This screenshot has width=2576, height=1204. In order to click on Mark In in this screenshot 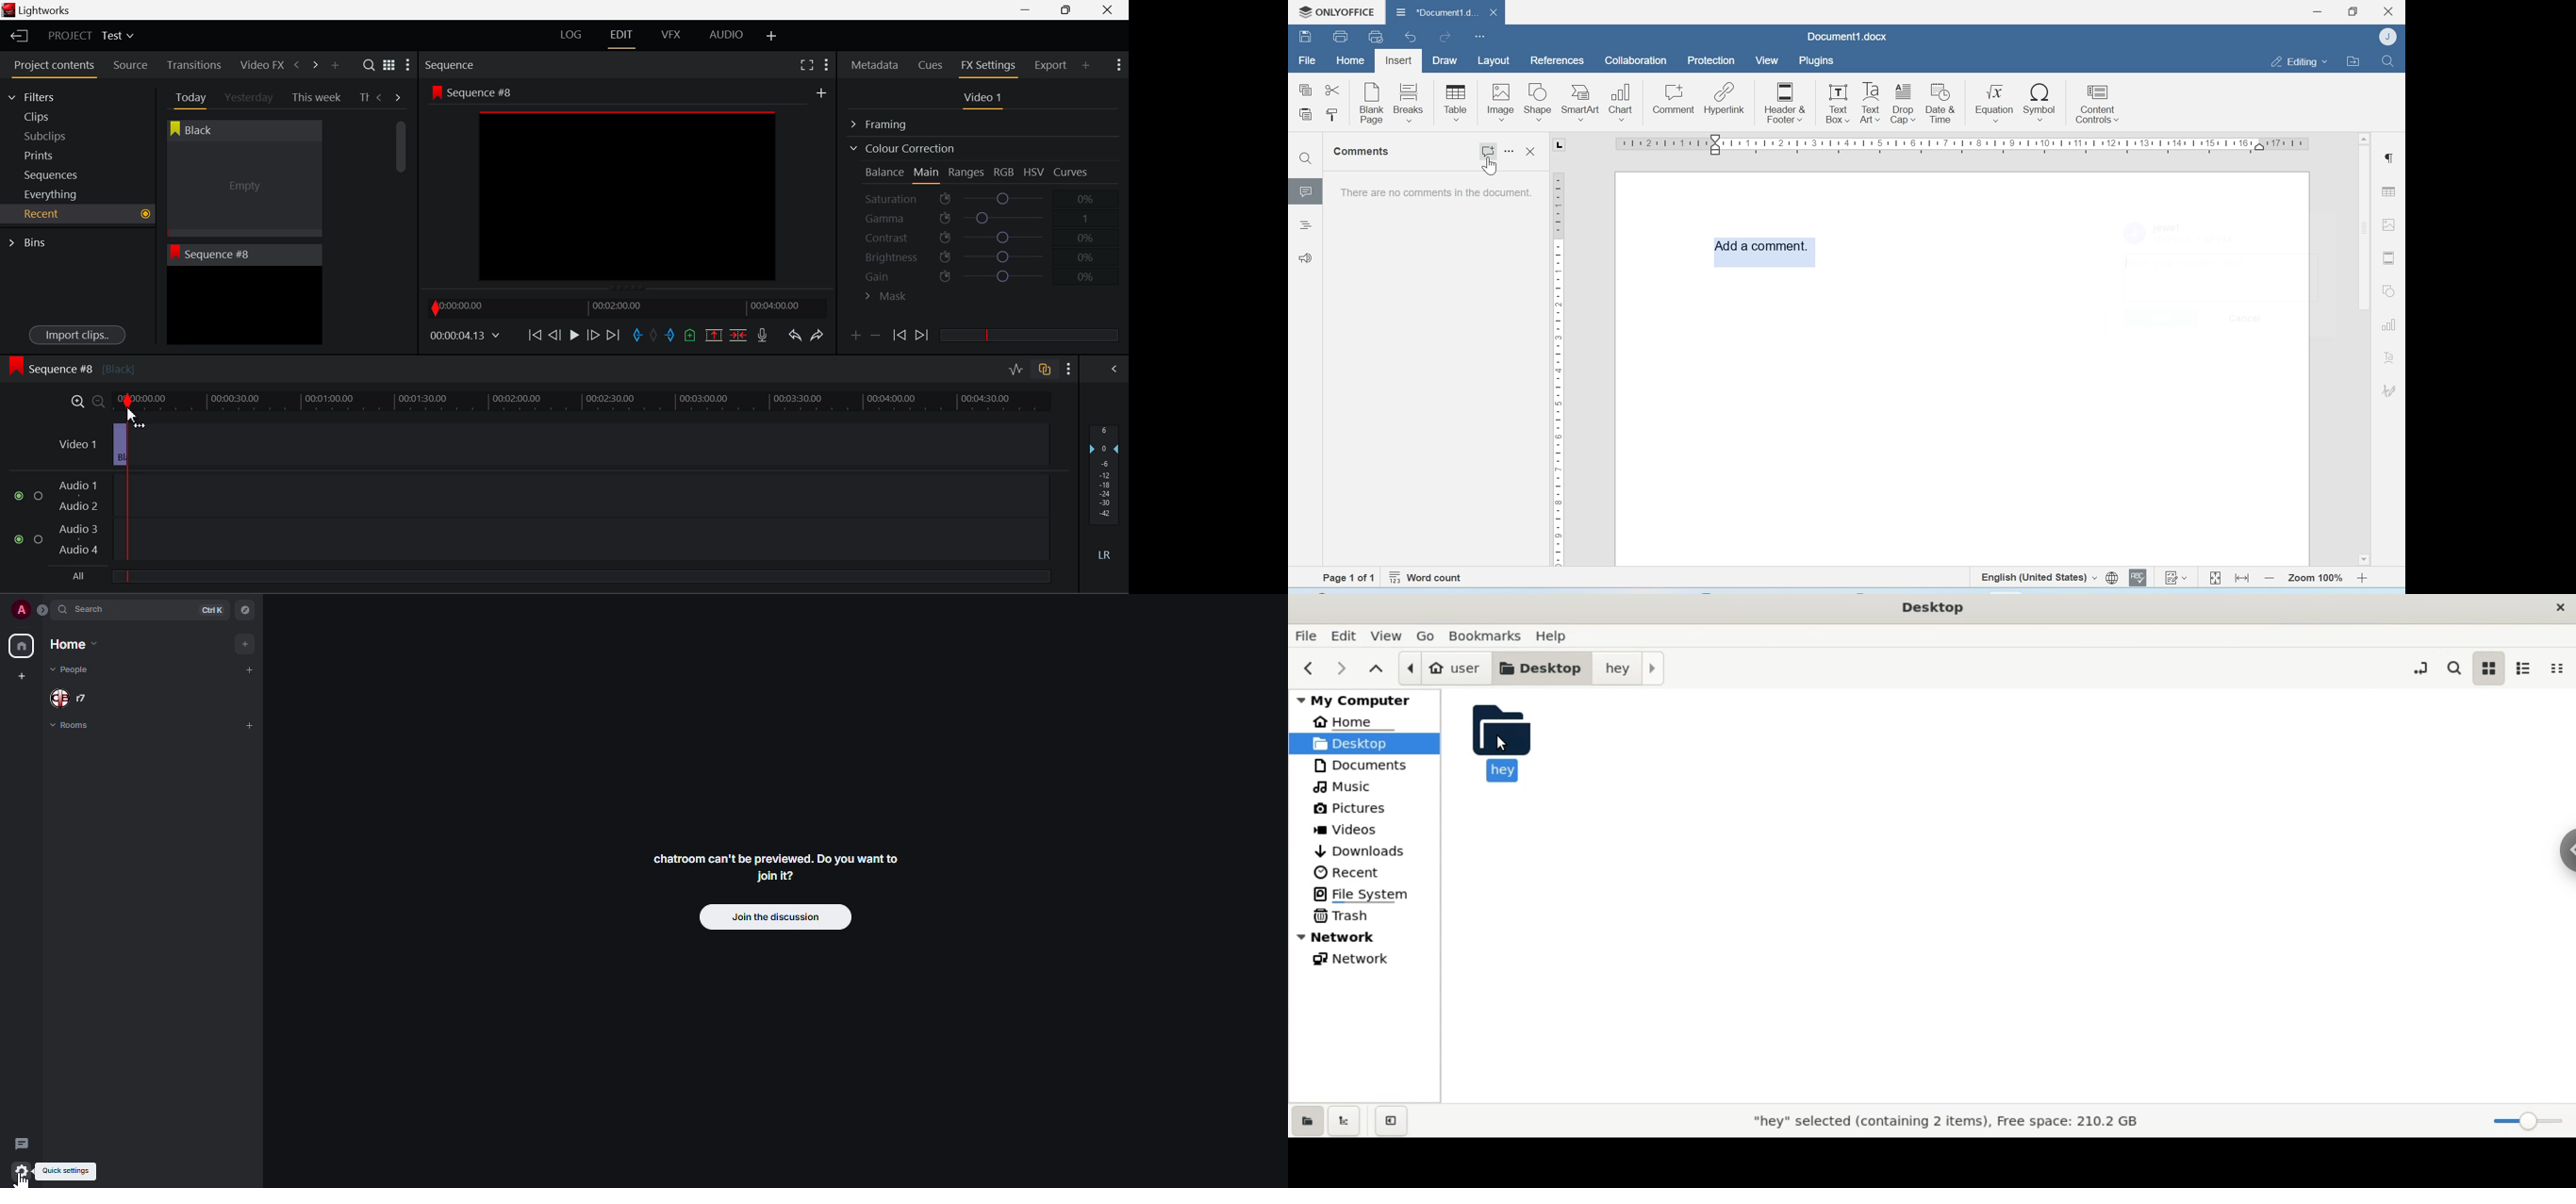, I will do `click(639, 336)`.